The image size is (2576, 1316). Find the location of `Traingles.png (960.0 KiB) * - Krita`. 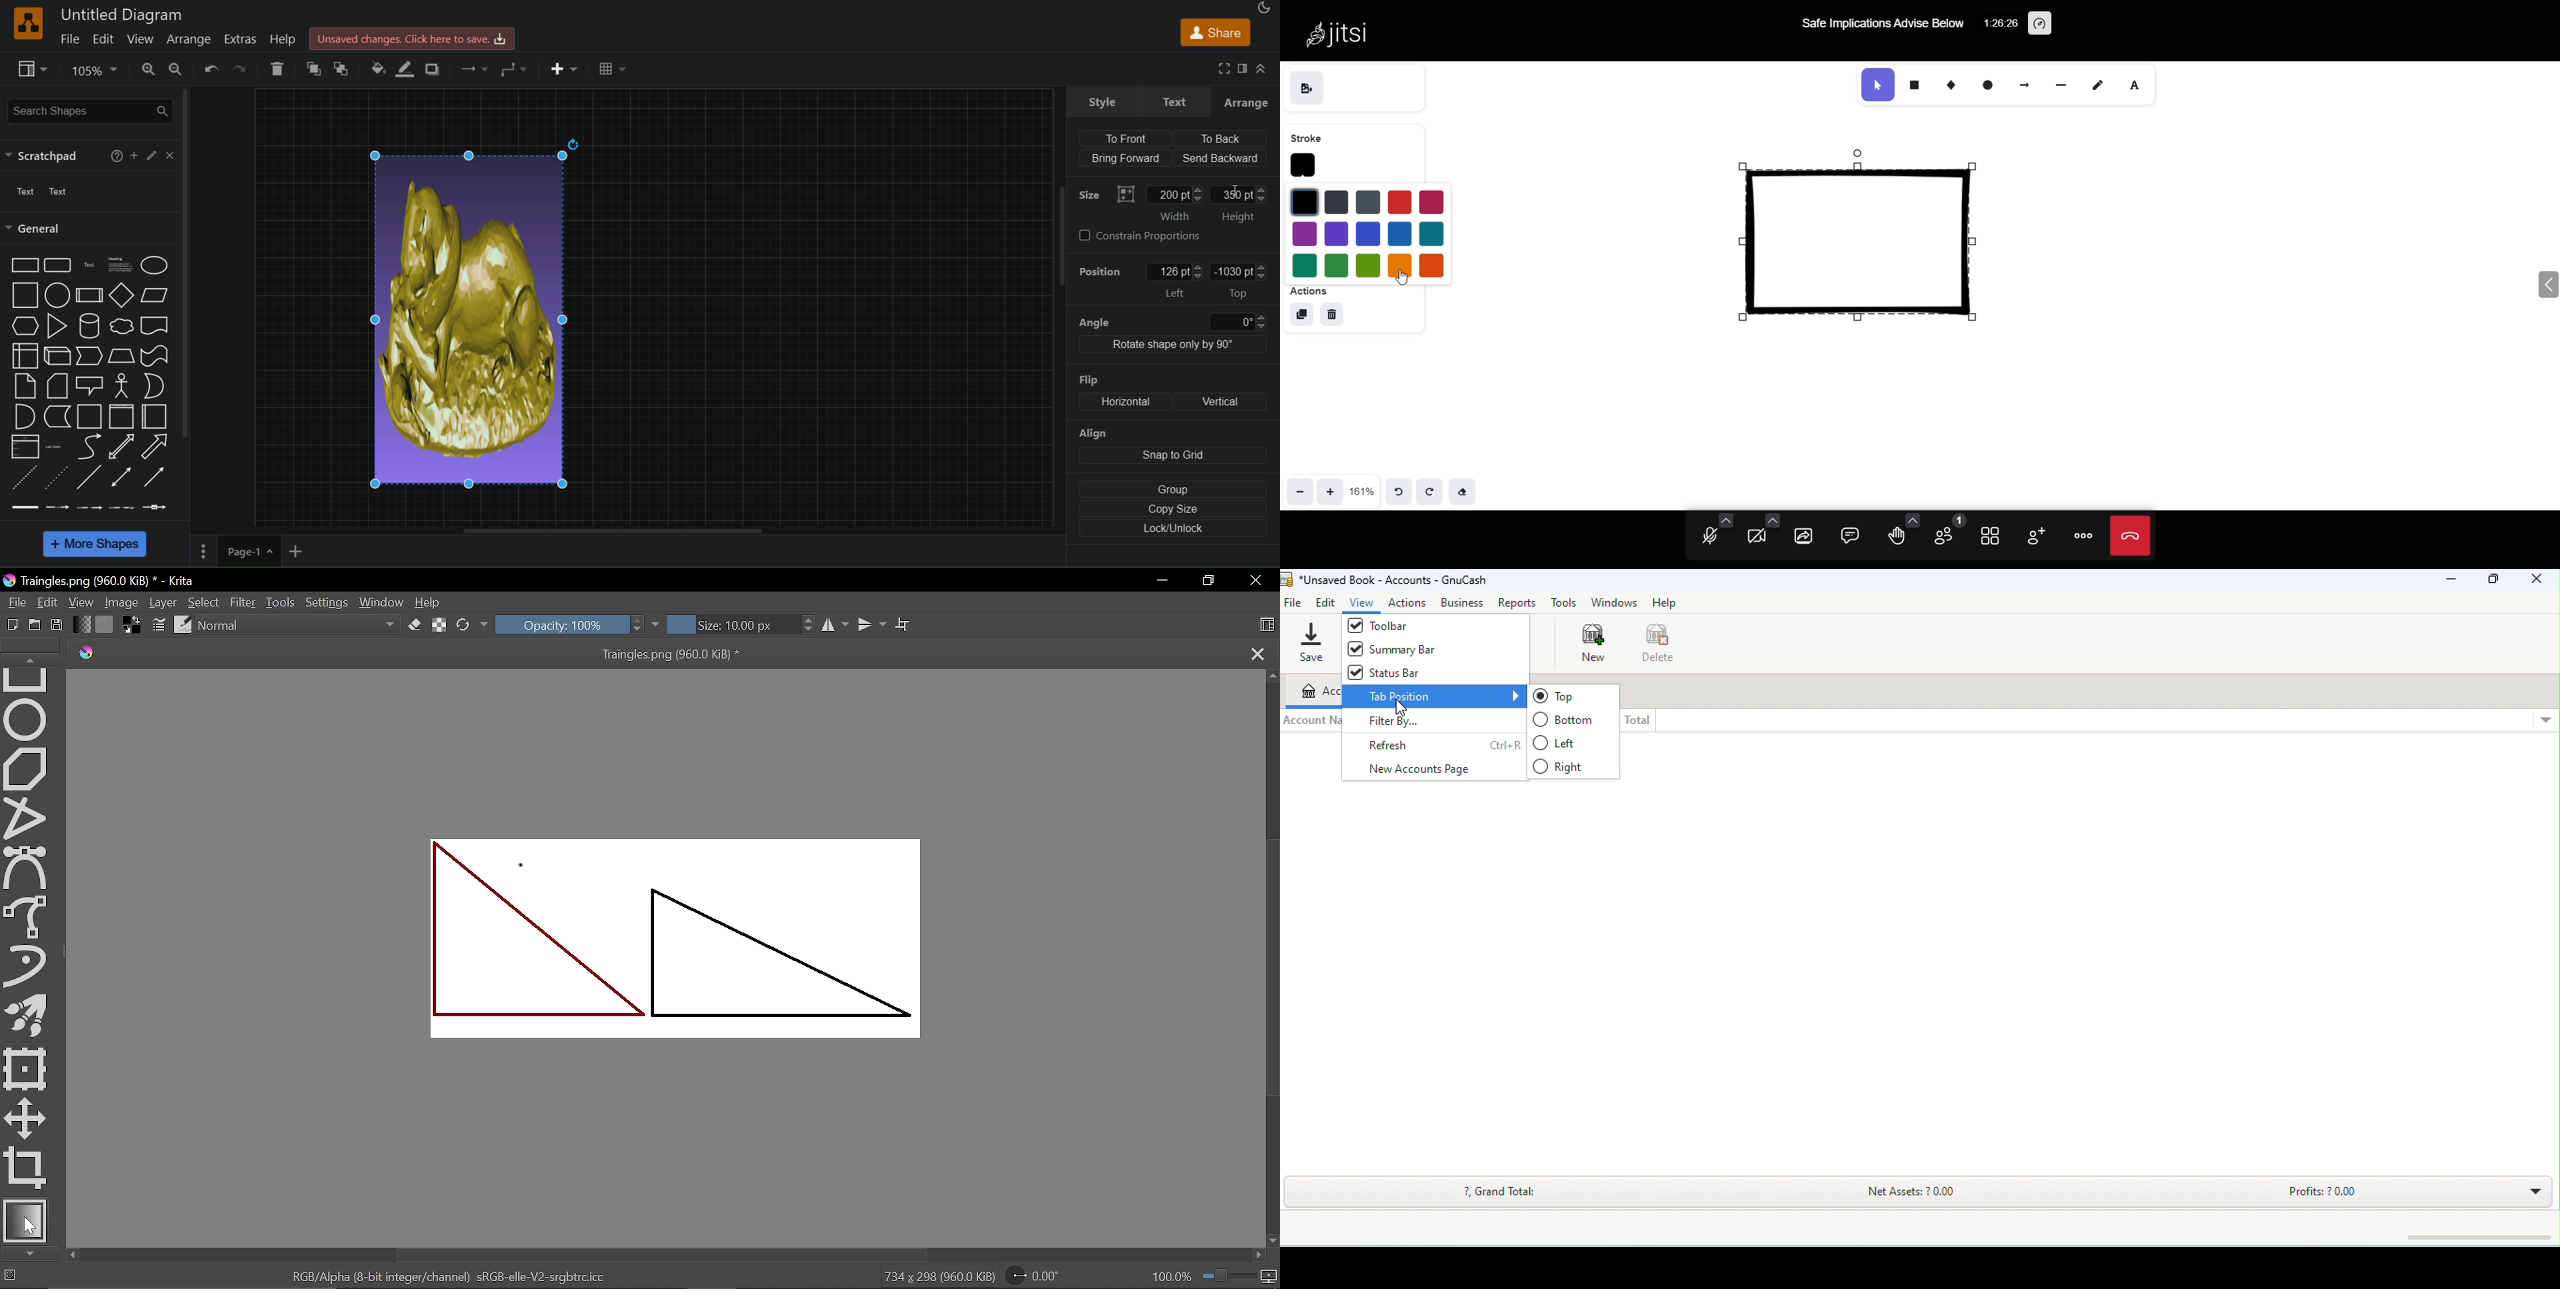

Traingles.png (960.0 KiB) * - Krita is located at coordinates (99, 580).